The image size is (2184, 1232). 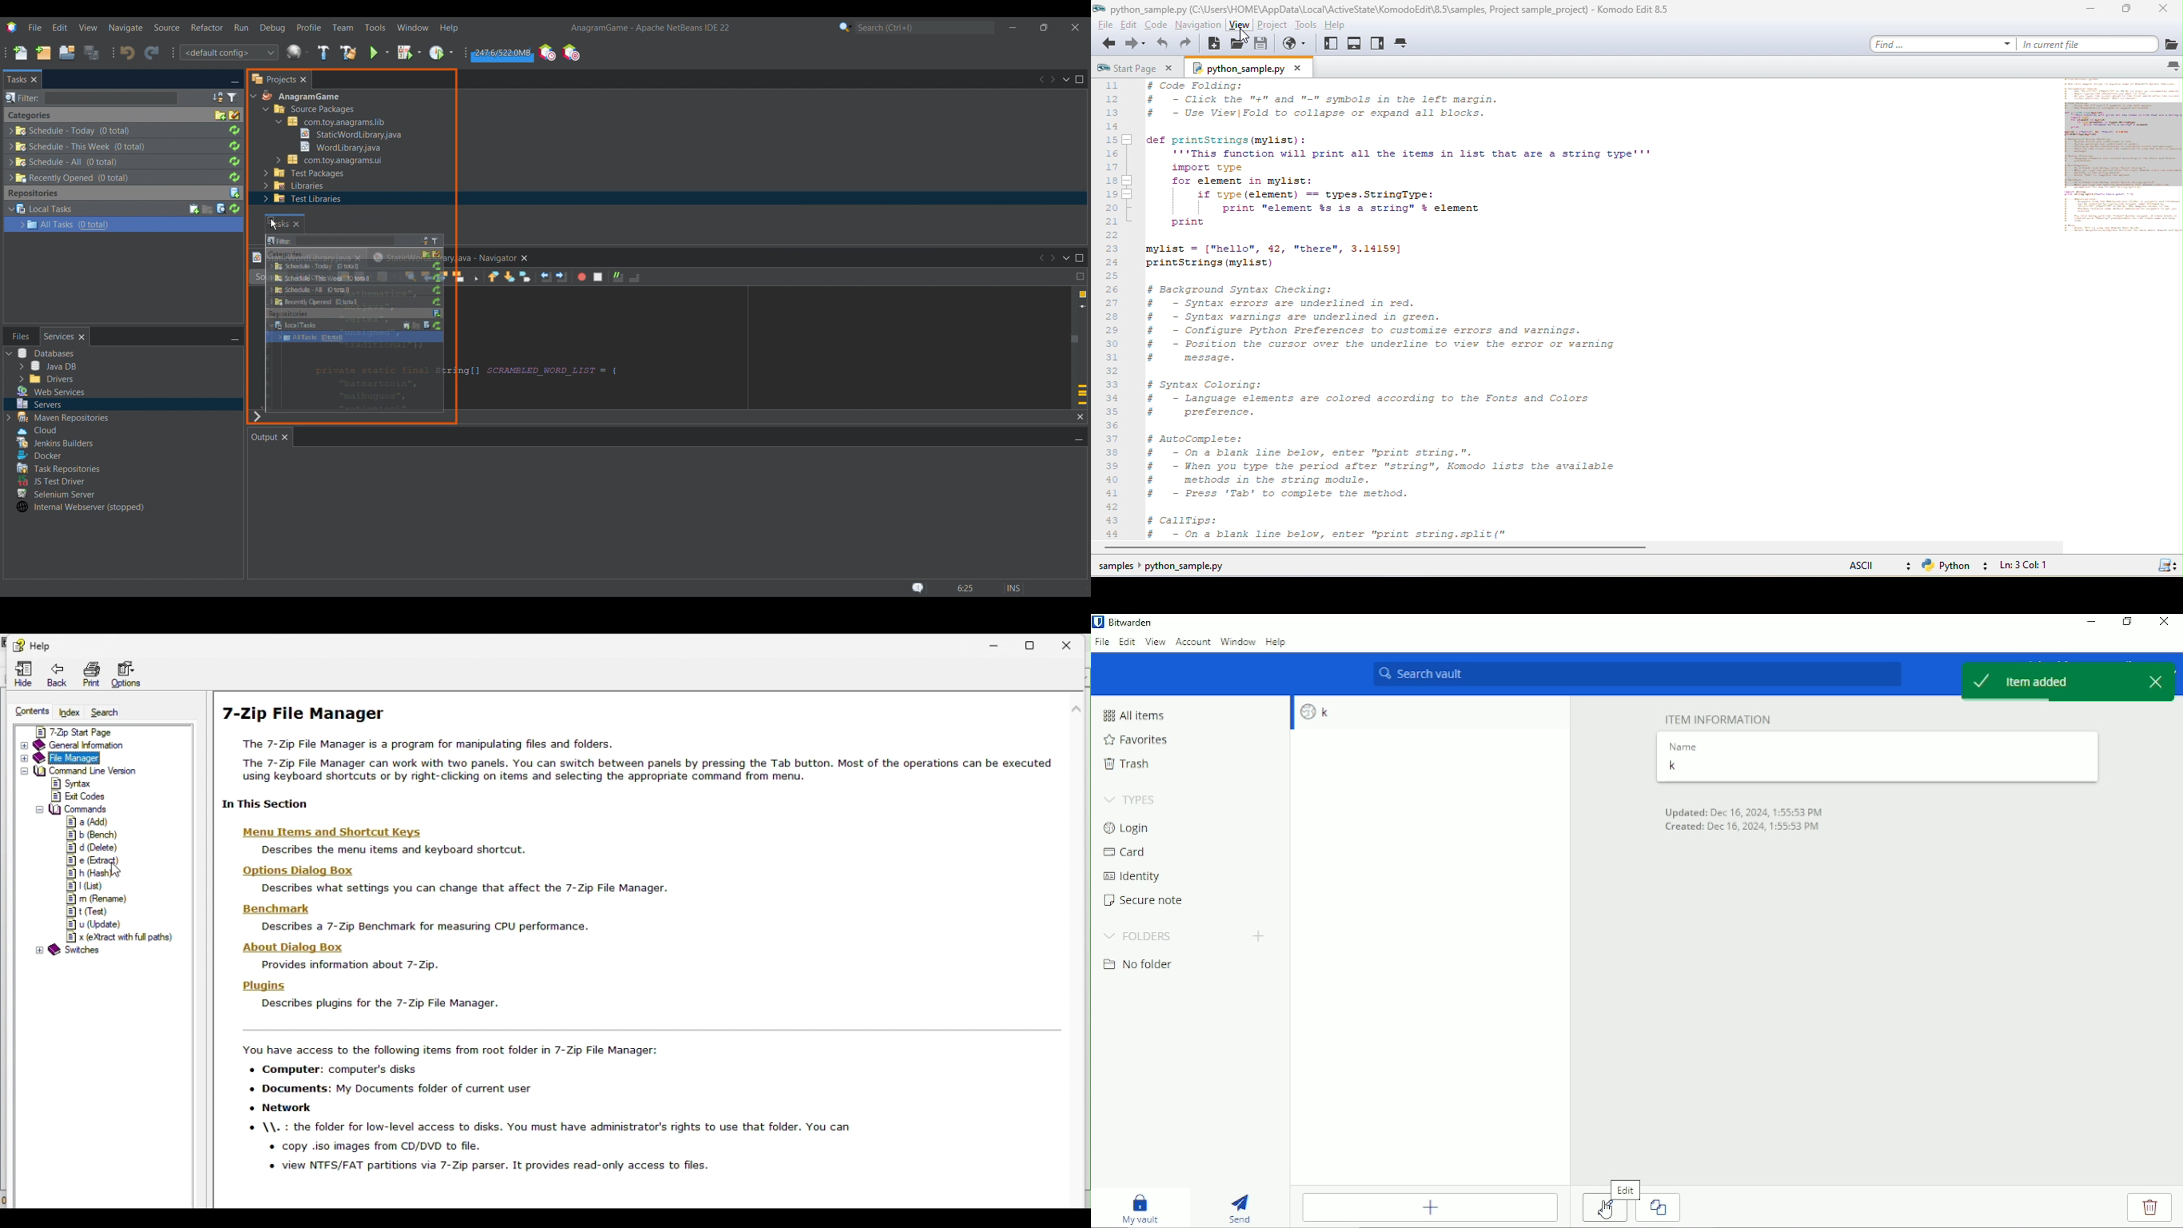 What do you see at coordinates (234, 209) in the screenshot?
I see `Refresh` at bounding box center [234, 209].